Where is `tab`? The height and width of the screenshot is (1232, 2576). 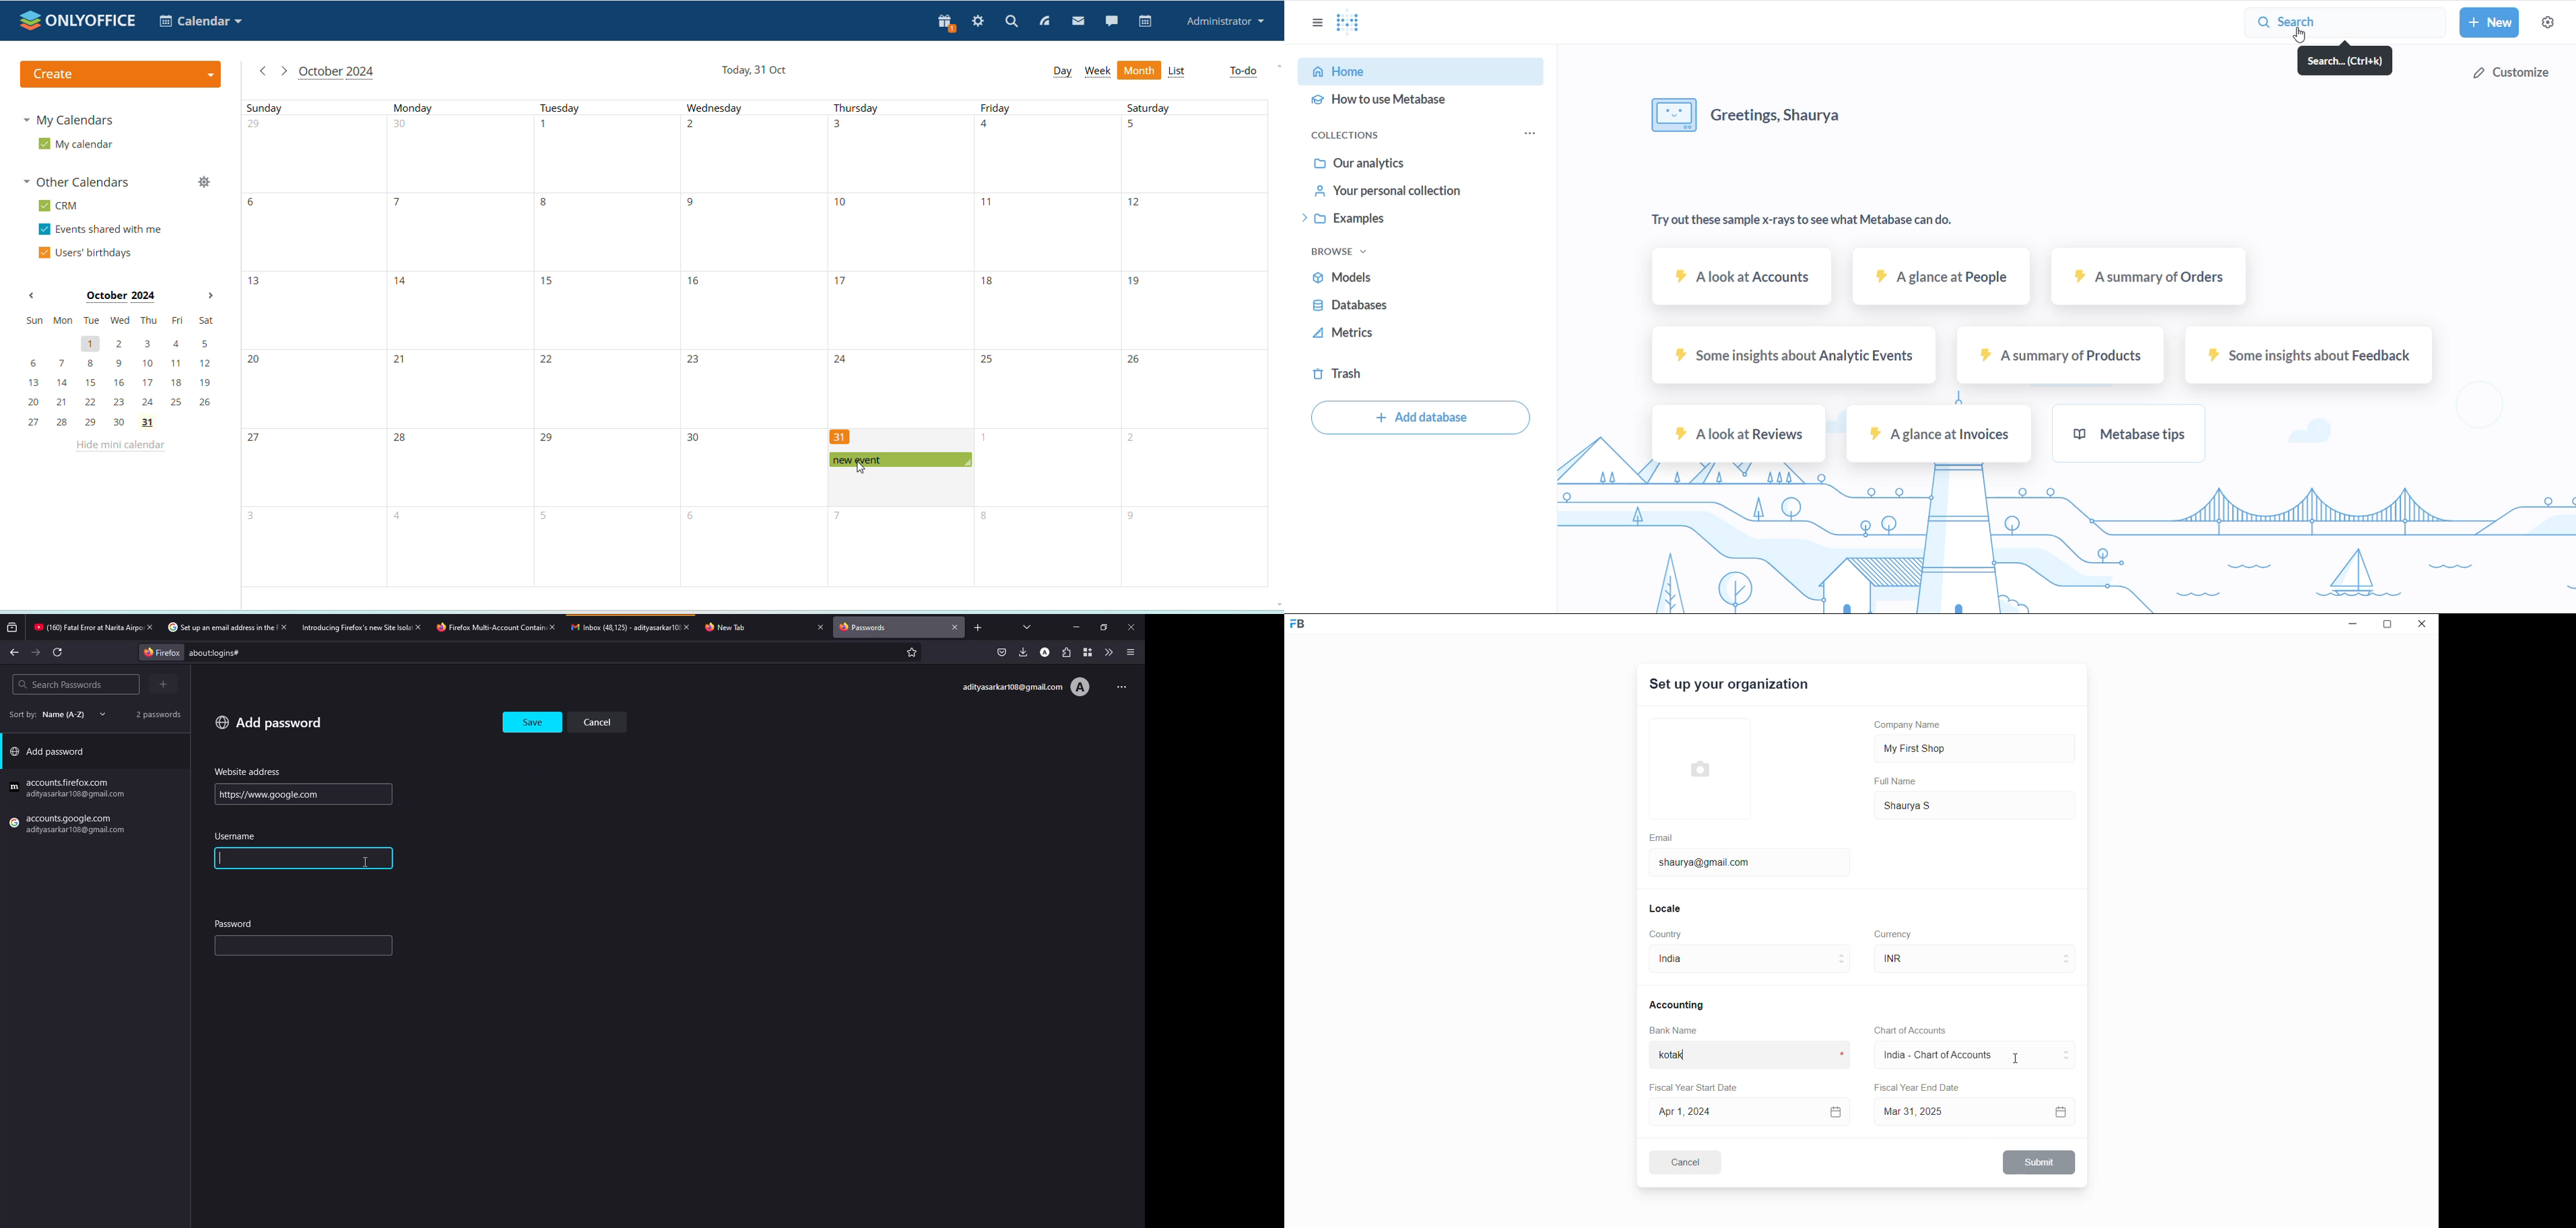 tab is located at coordinates (219, 628).